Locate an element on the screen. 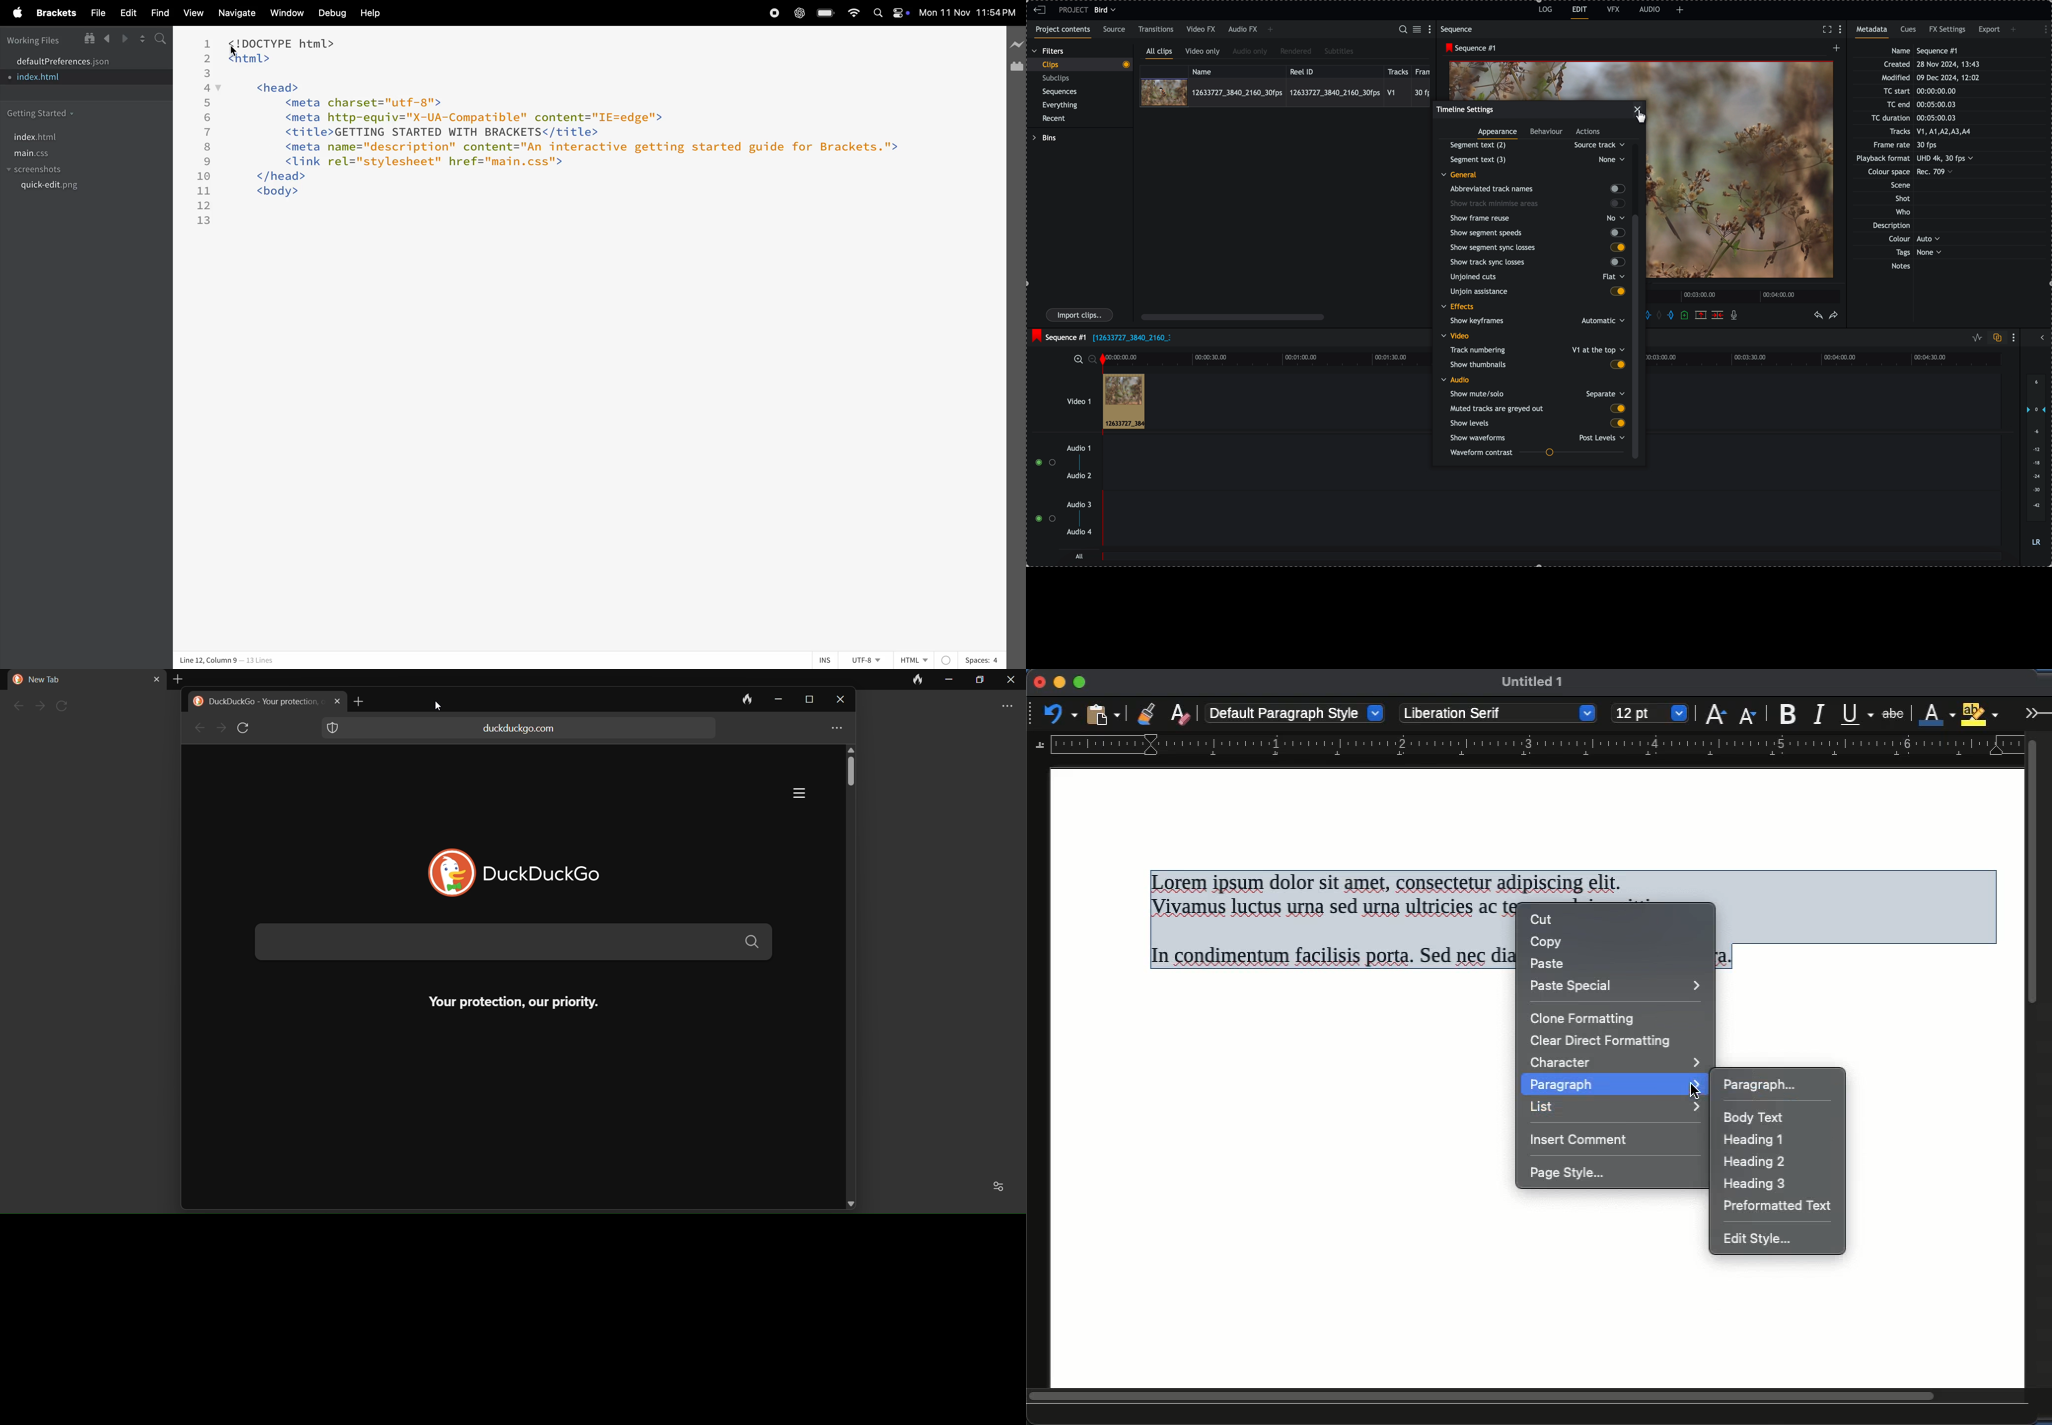  edit is located at coordinates (130, 13).